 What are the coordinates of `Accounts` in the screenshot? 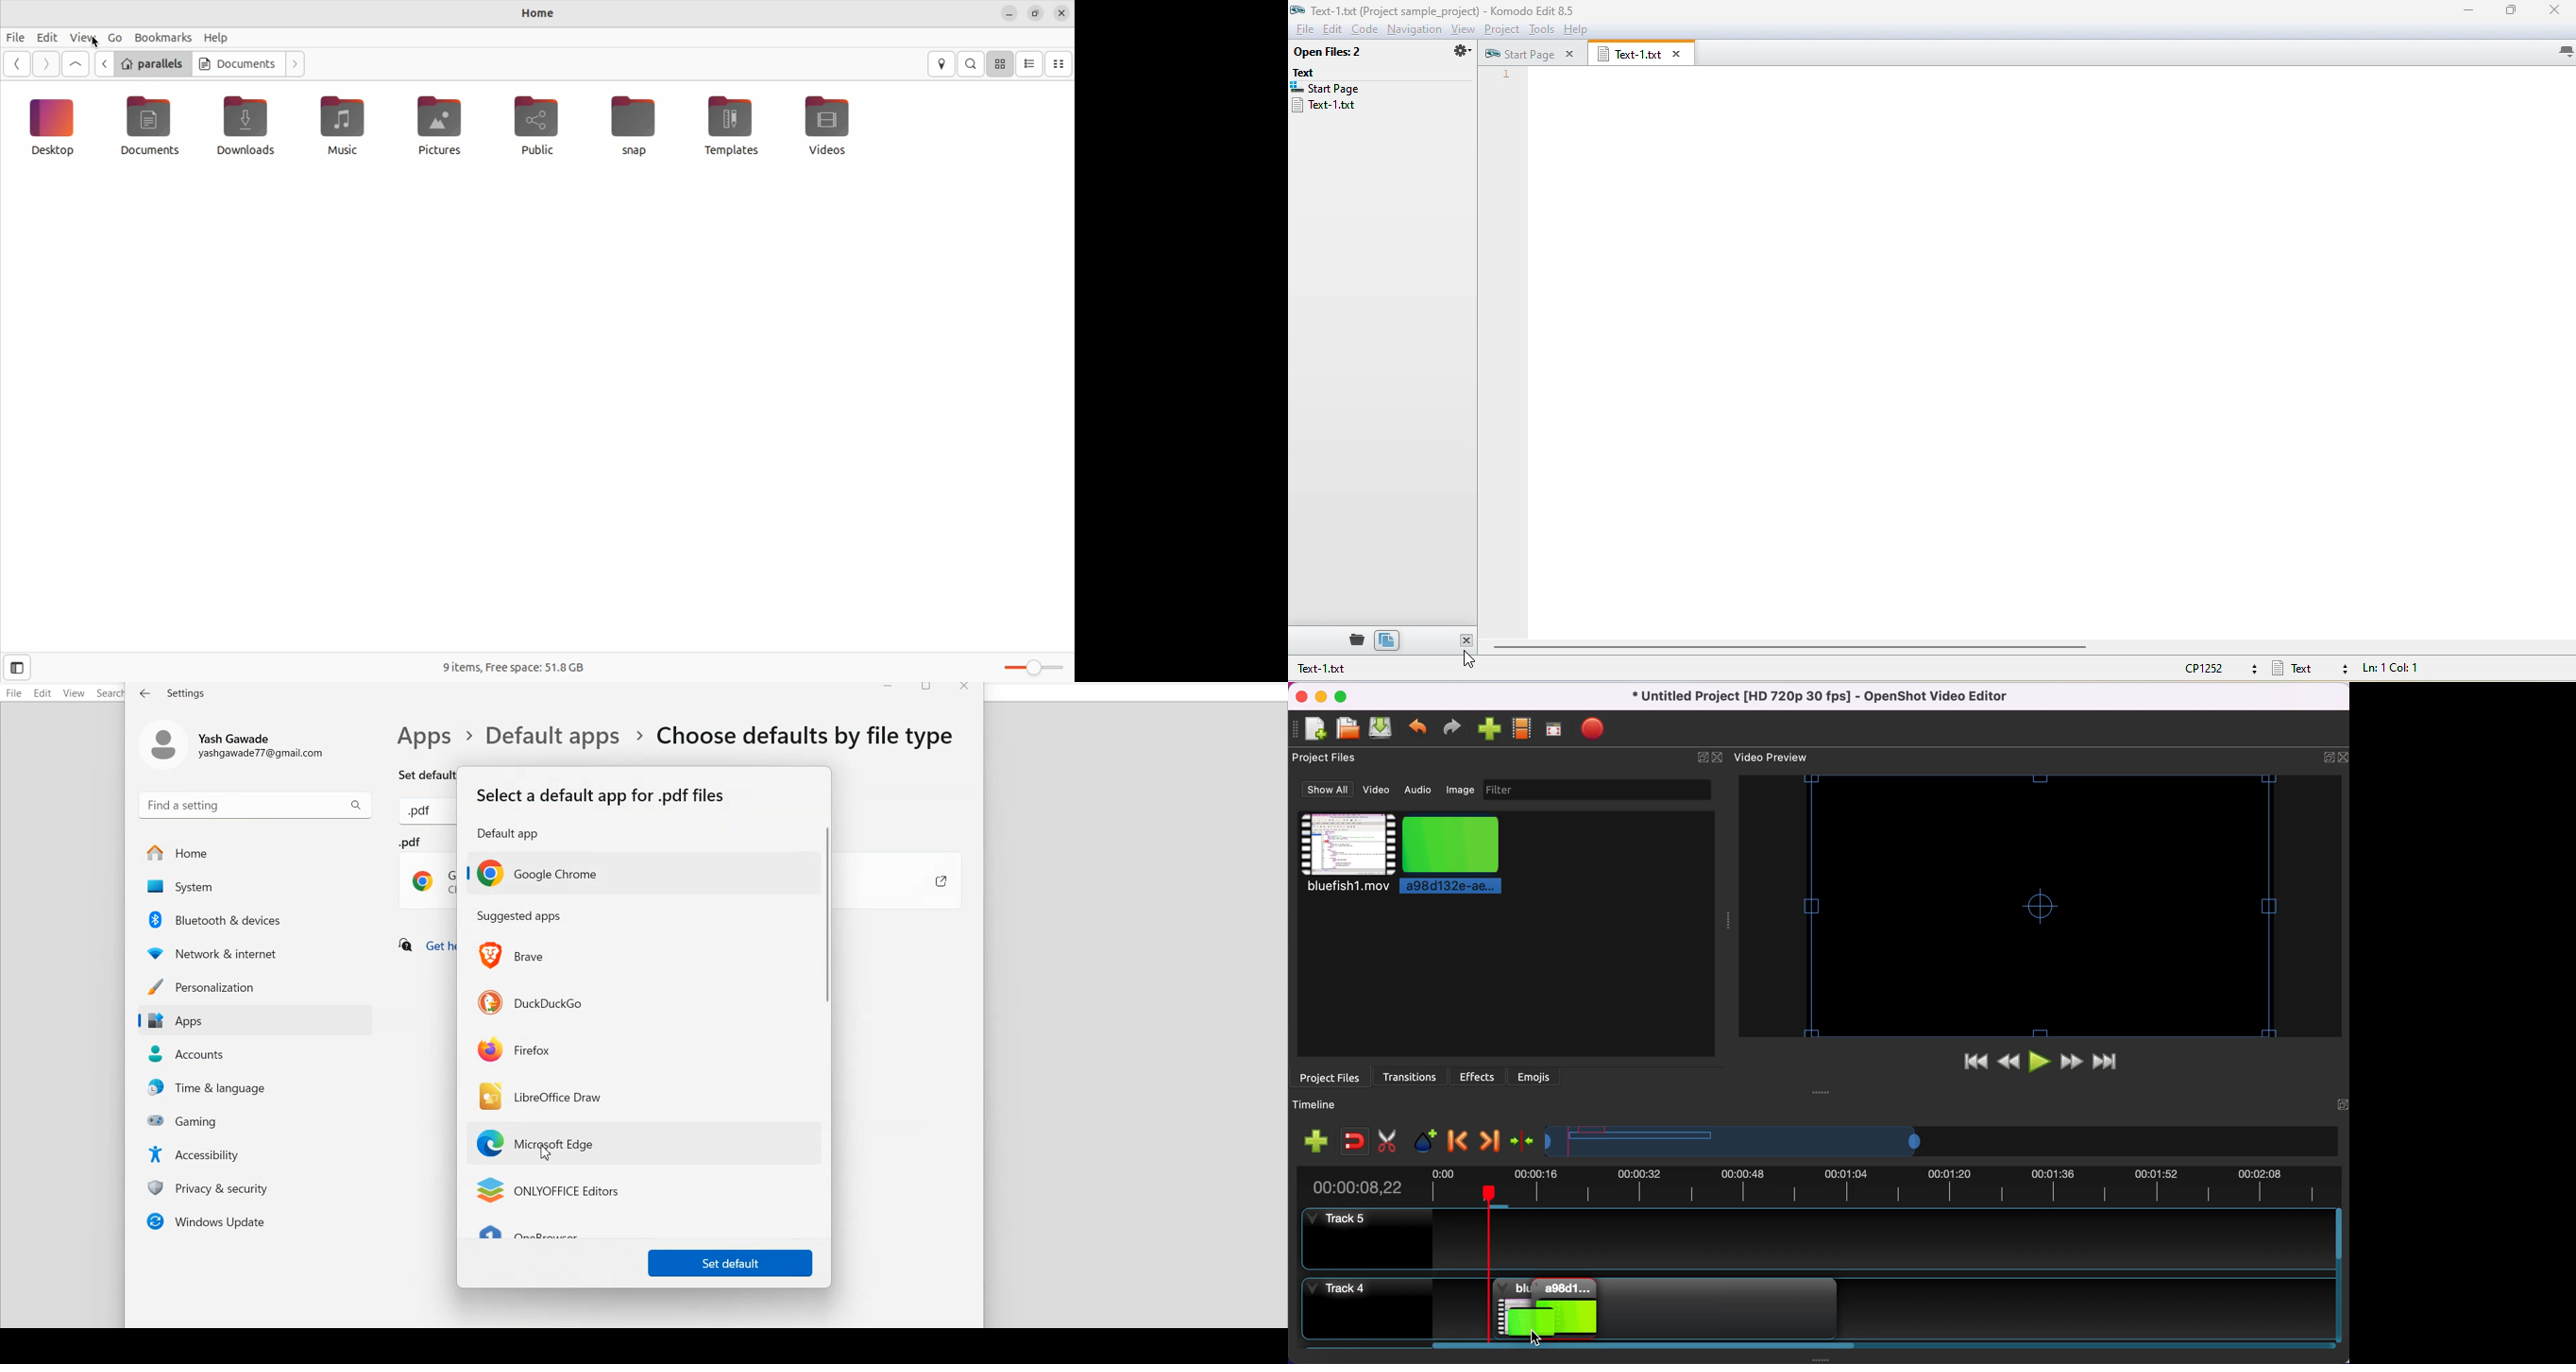 It's located at (256, 1054).